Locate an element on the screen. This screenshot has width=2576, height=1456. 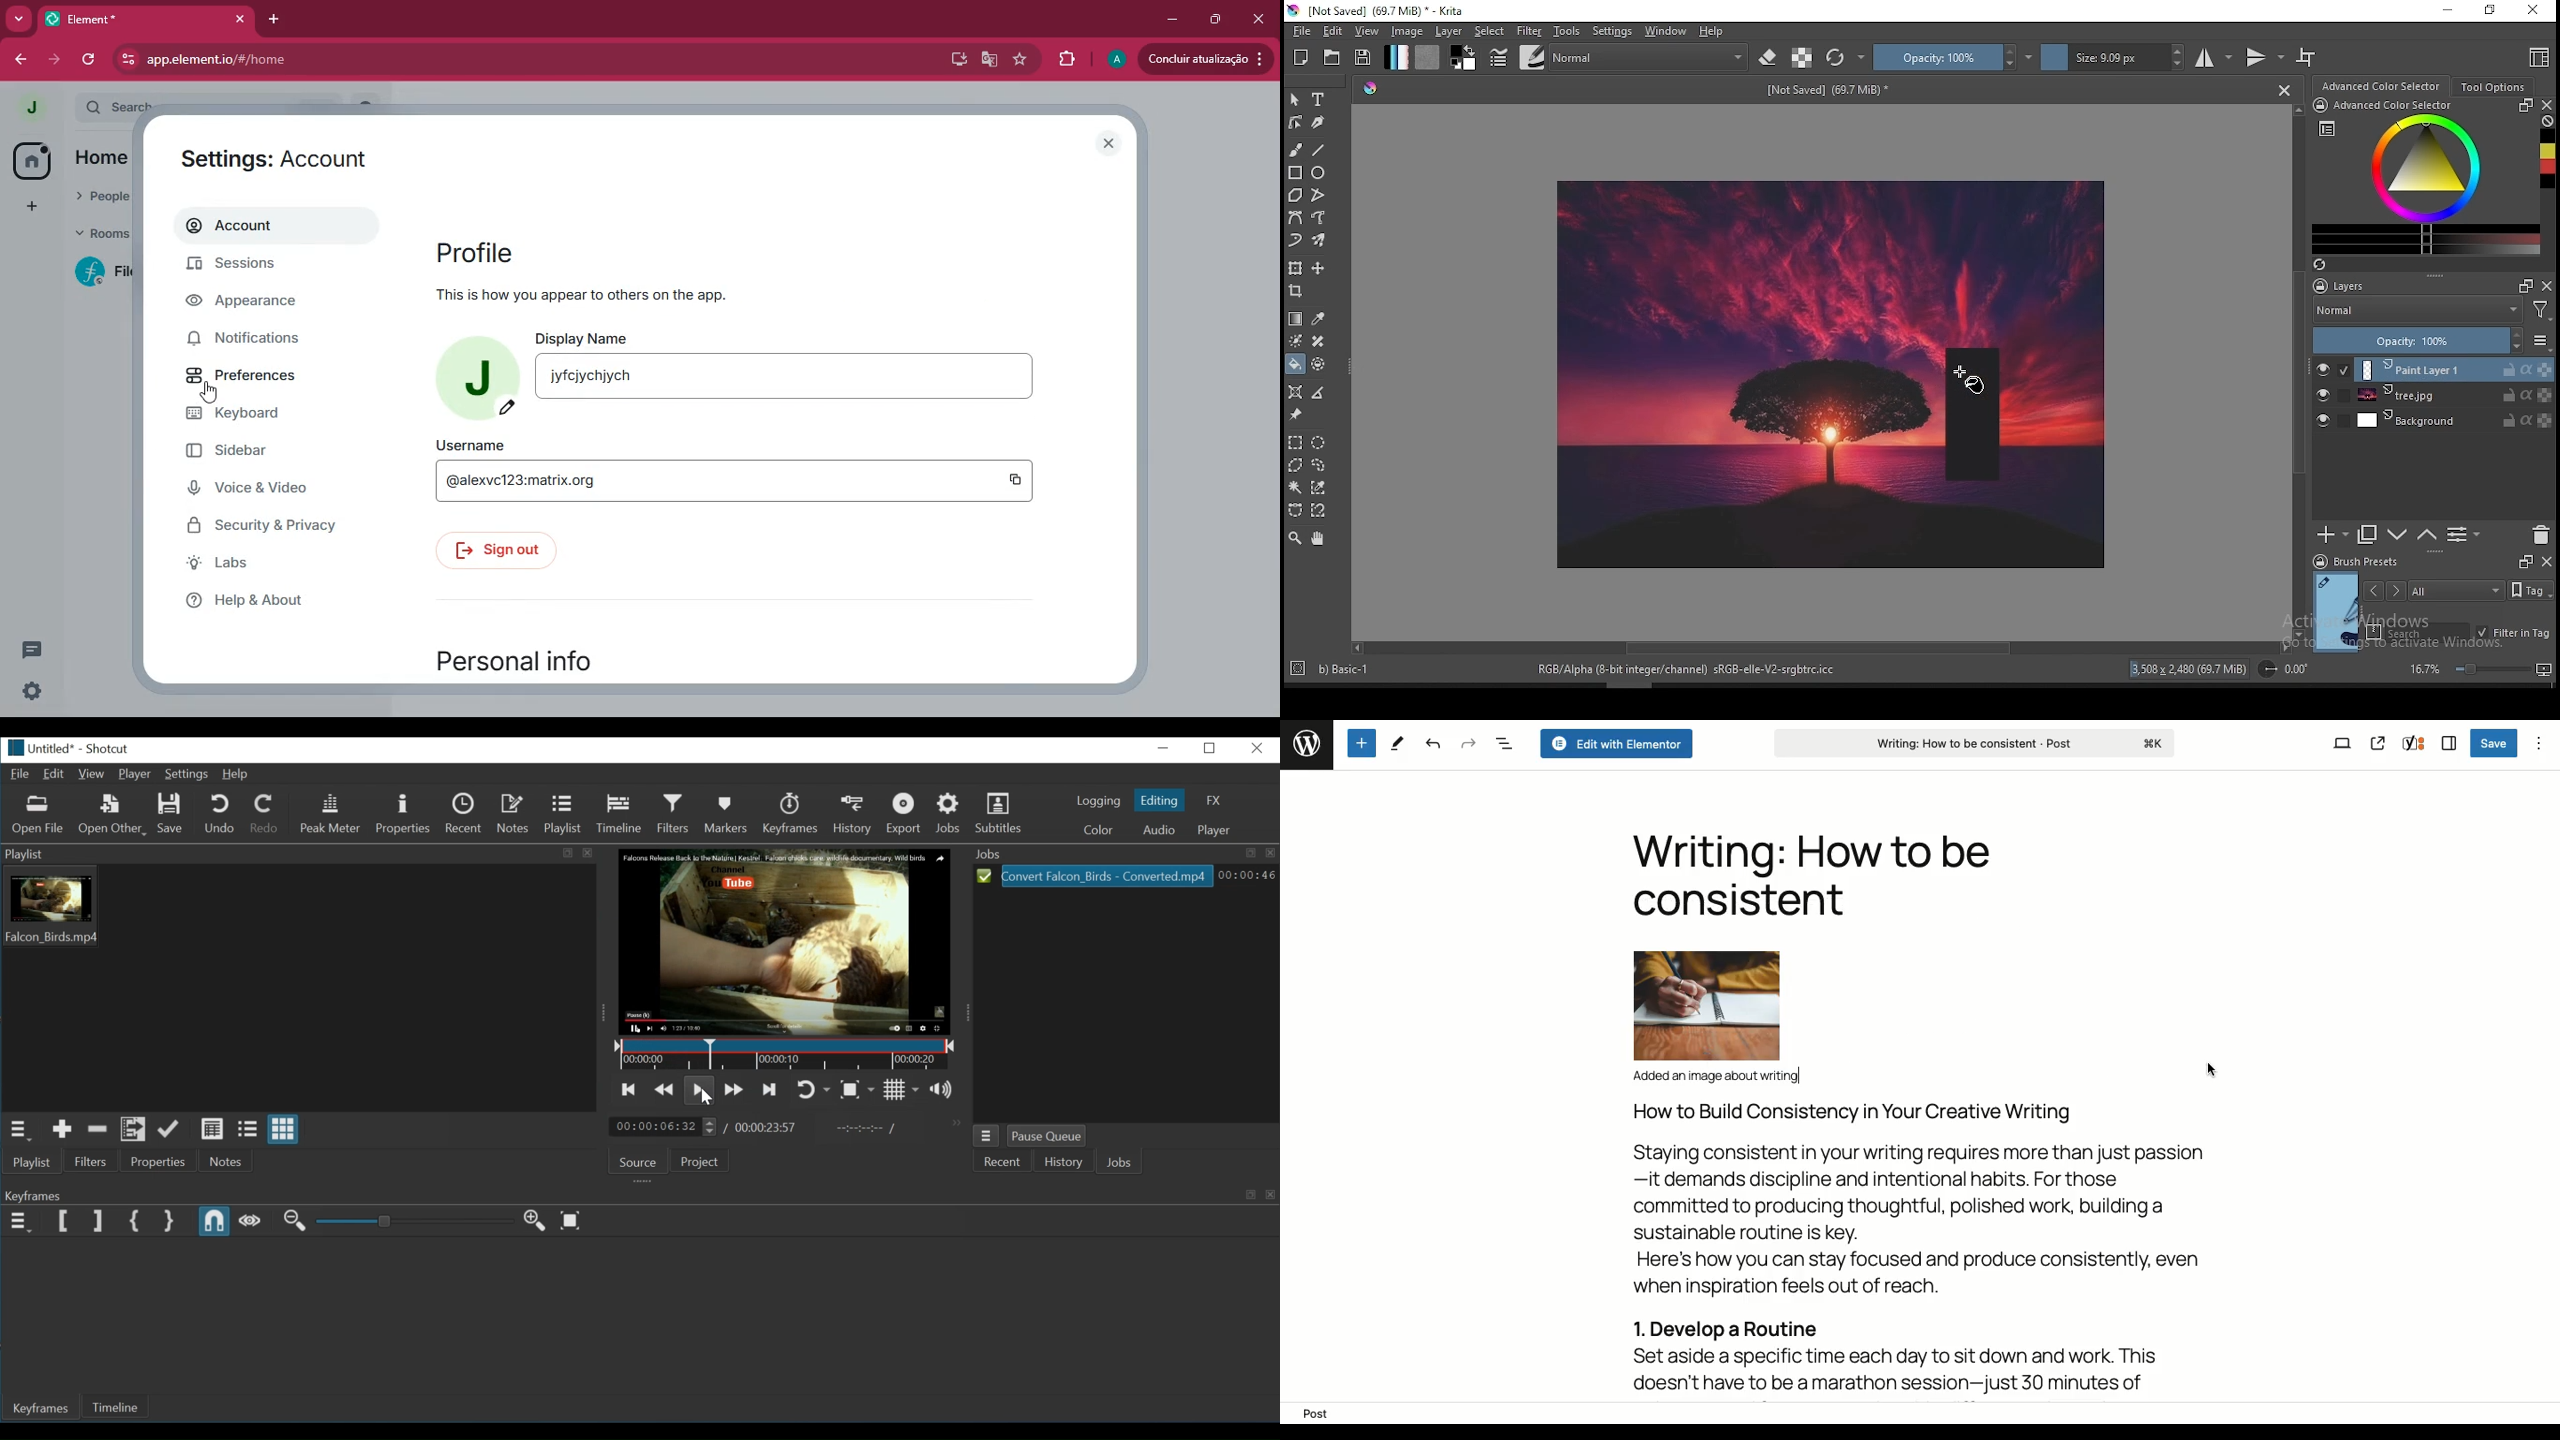
display name is located at coordinates (582, 339).